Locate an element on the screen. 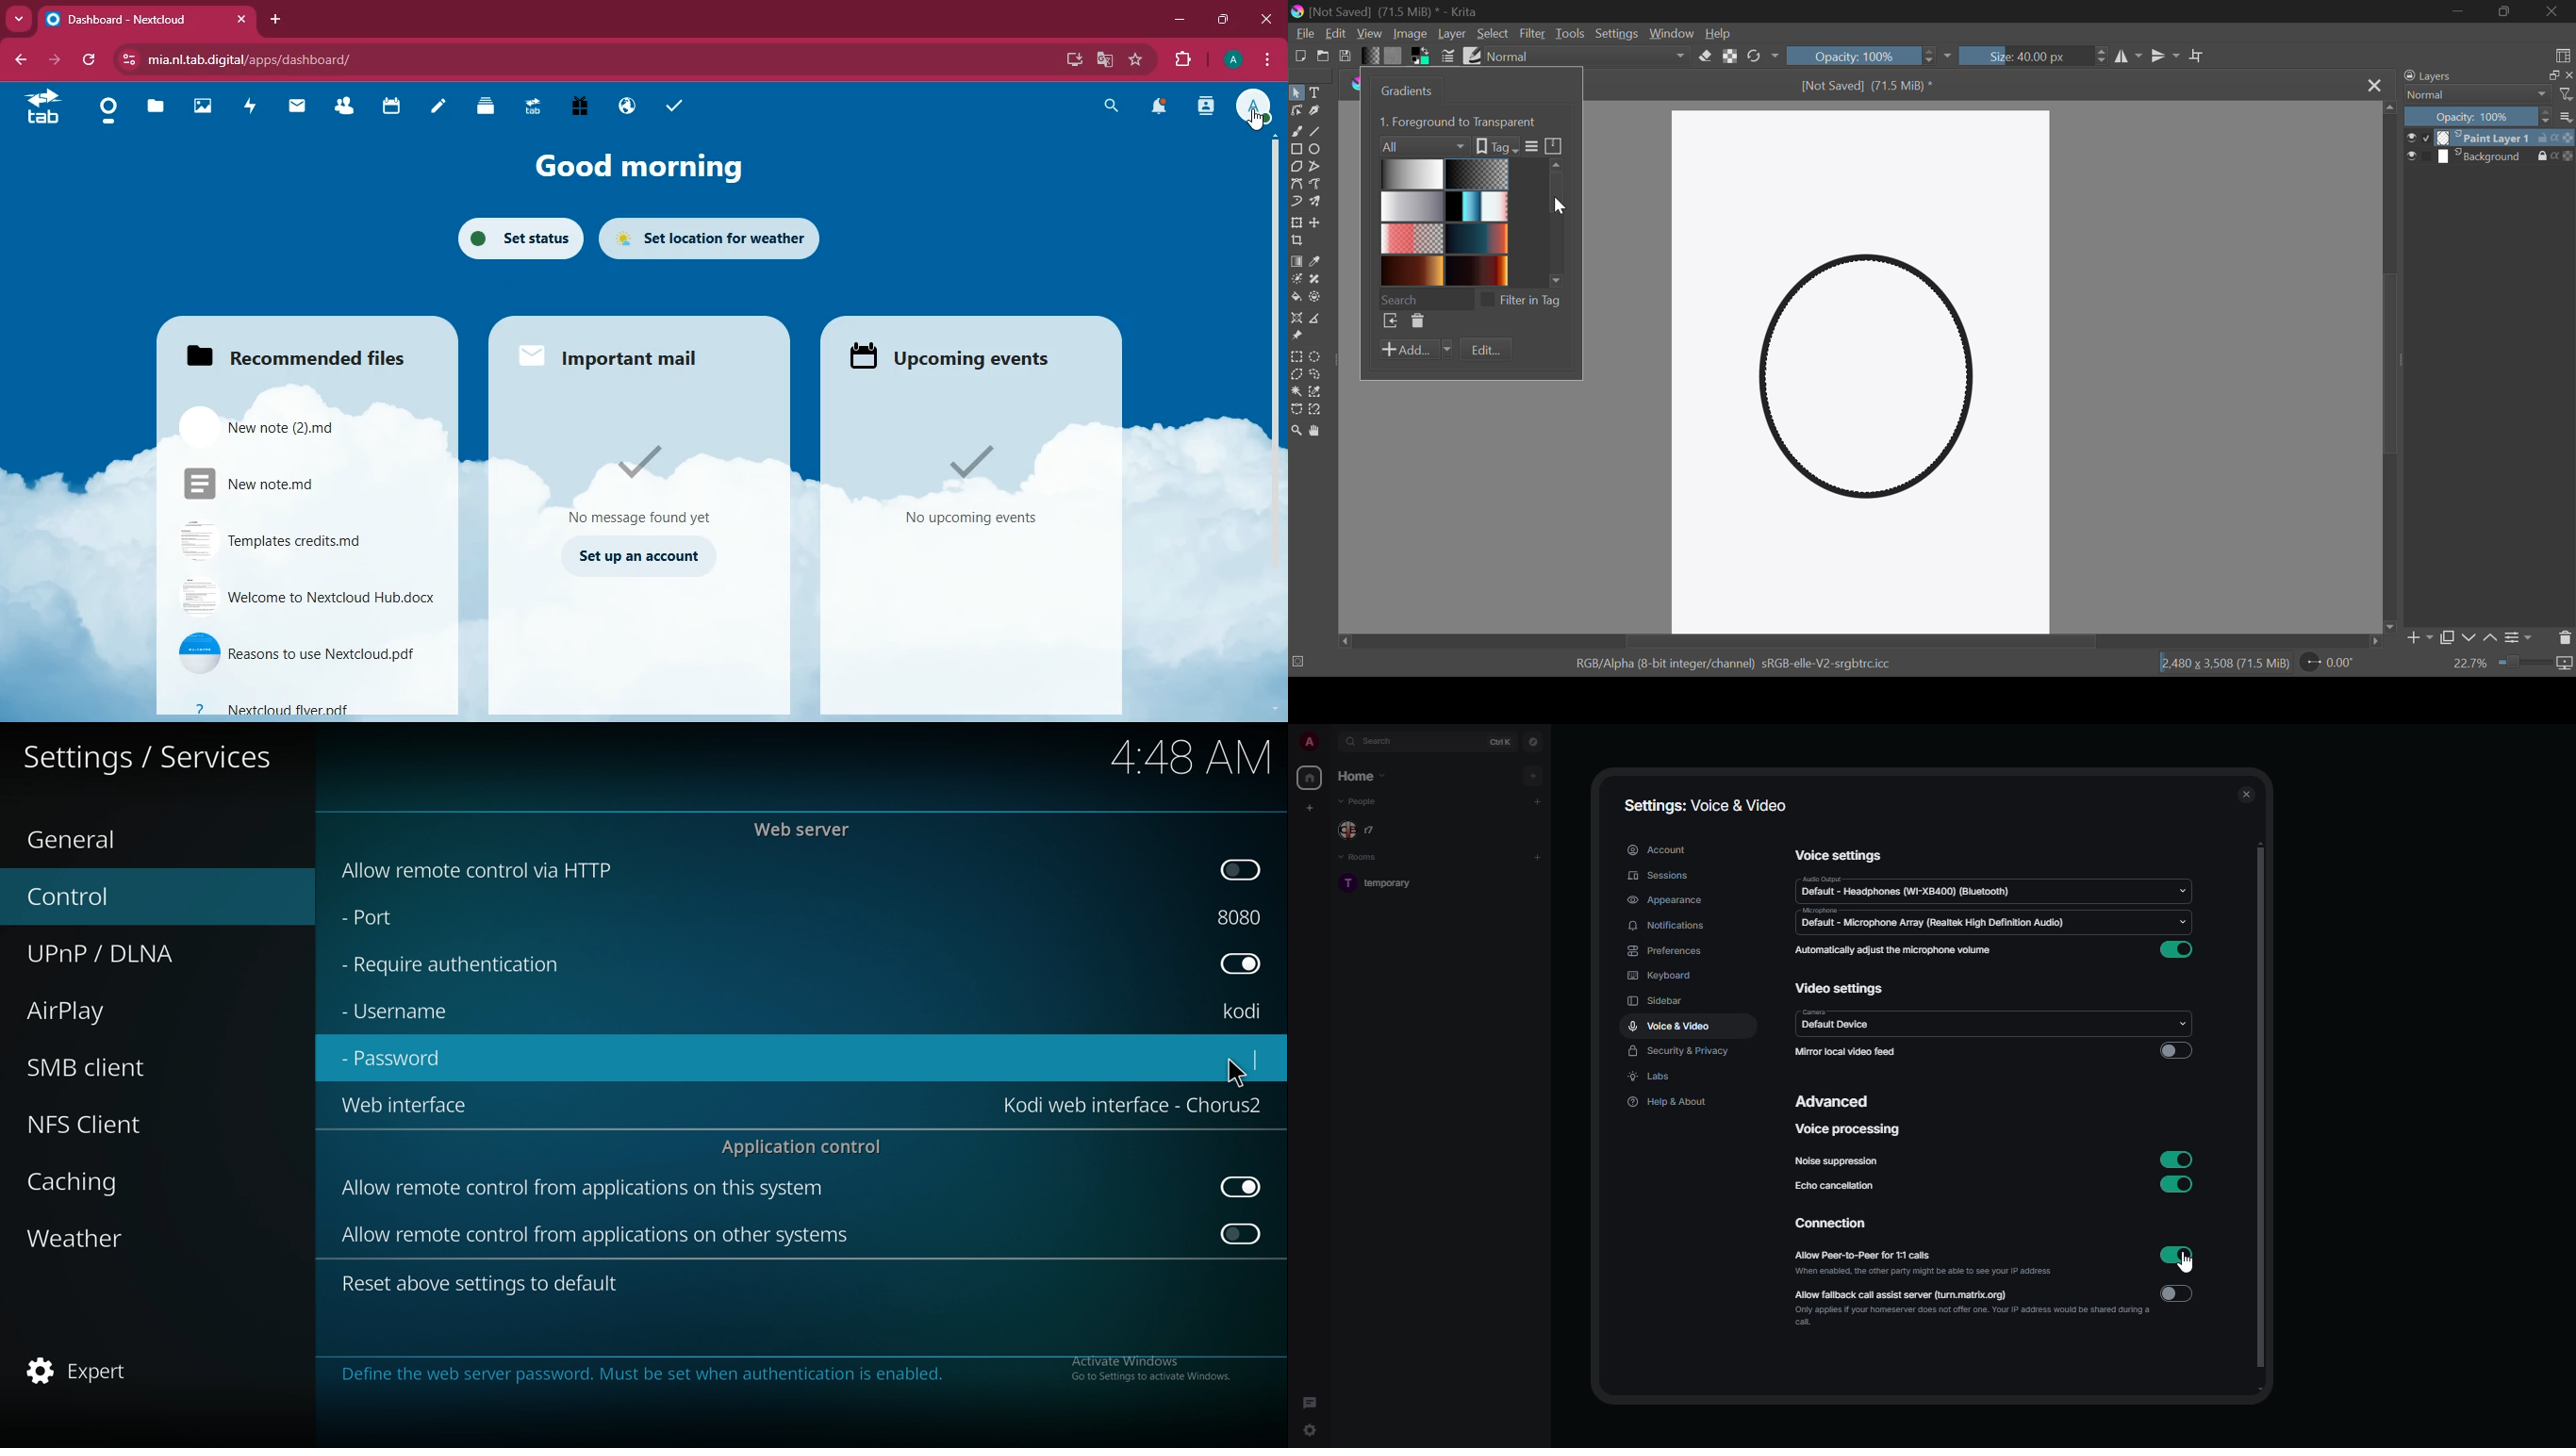 Image resolution: width=2576 pixels, height=1456 pixels. Delete Layer is located at coordinates (2565, 641).